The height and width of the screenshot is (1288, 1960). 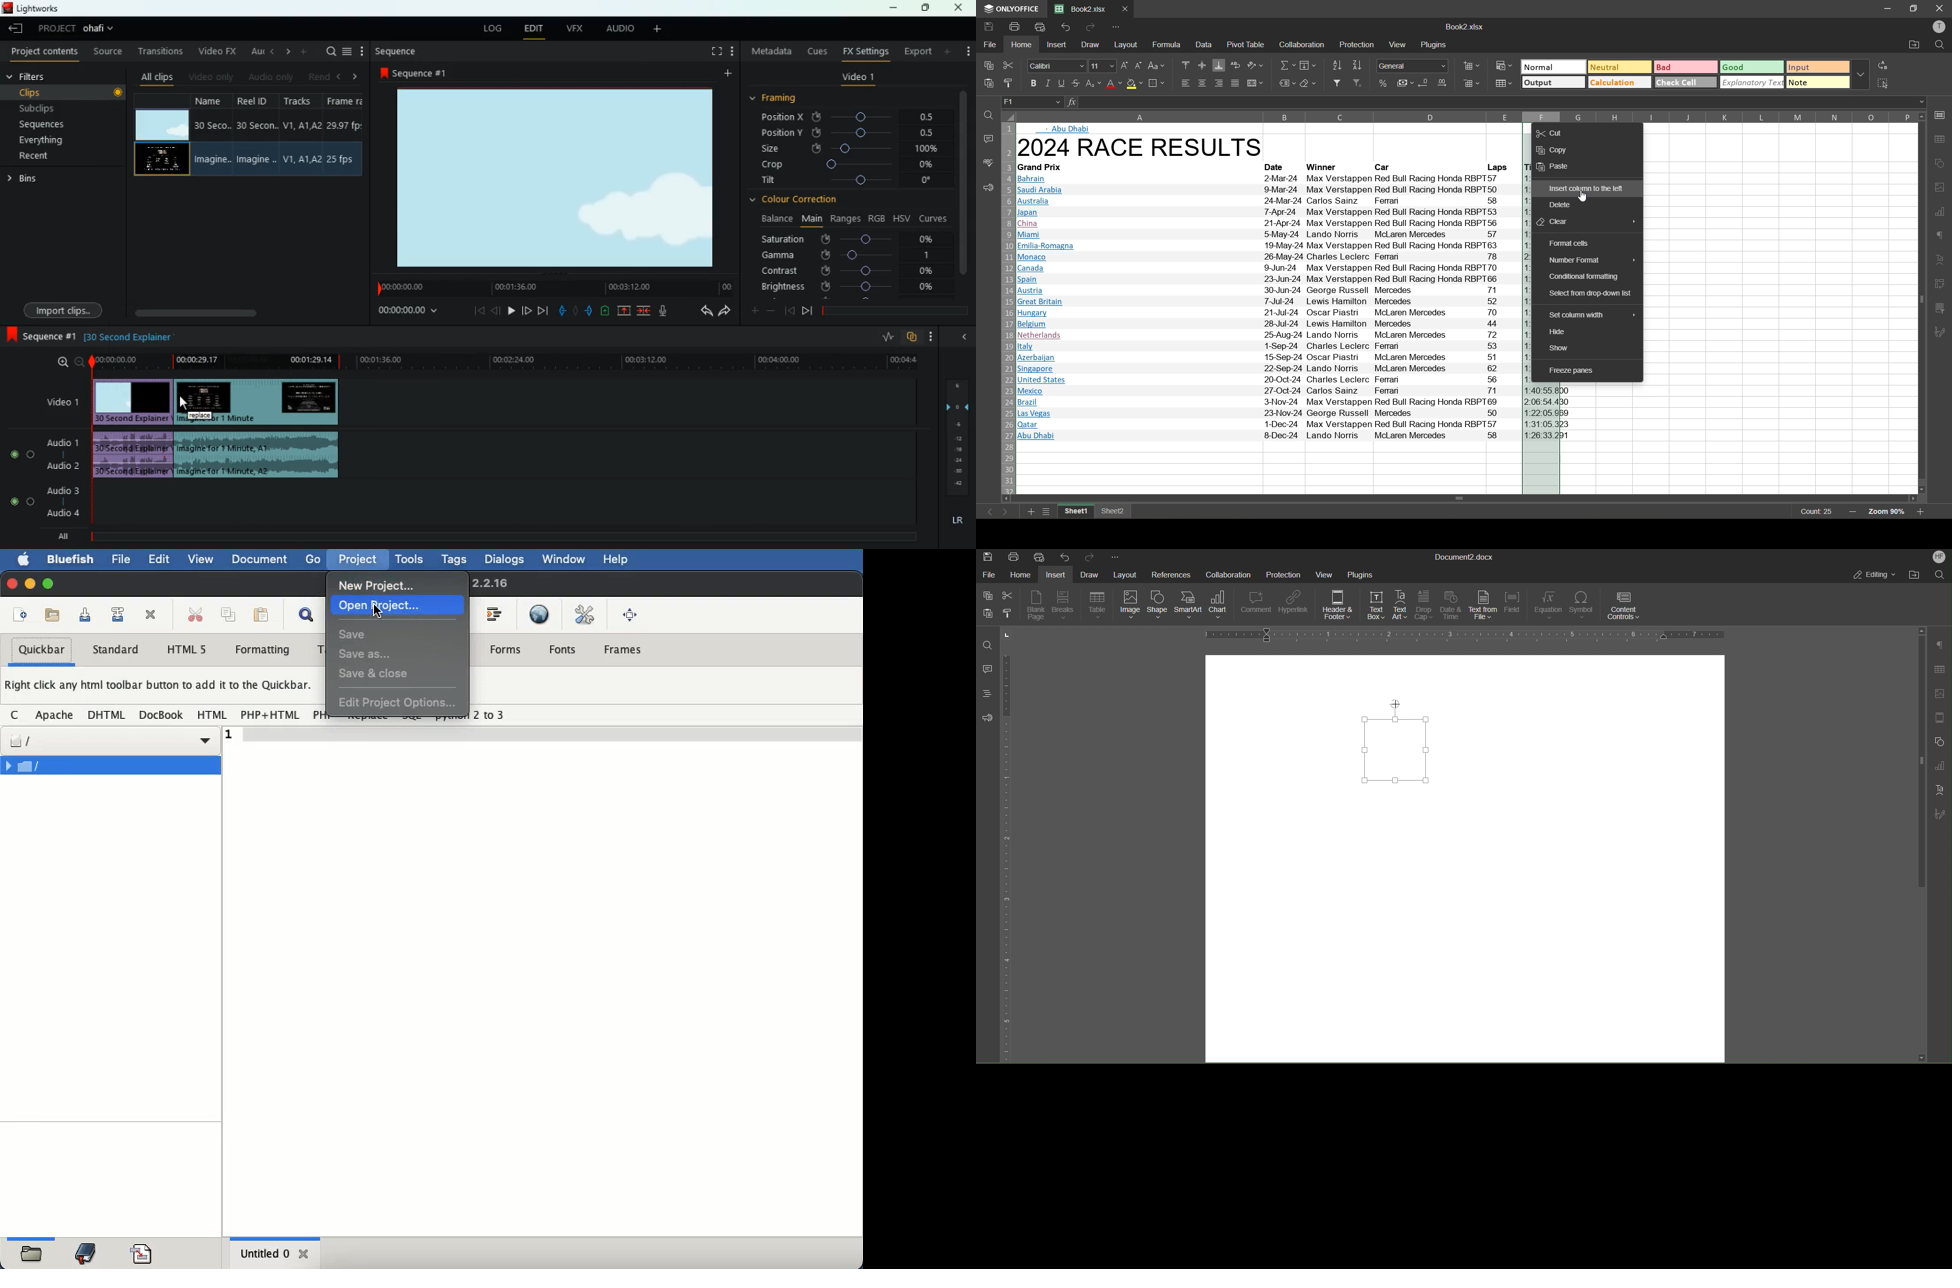 What do you see at coordinates (1619, 68) in the screenshot?
I see `neutral` at bounding box center [1619, 68].